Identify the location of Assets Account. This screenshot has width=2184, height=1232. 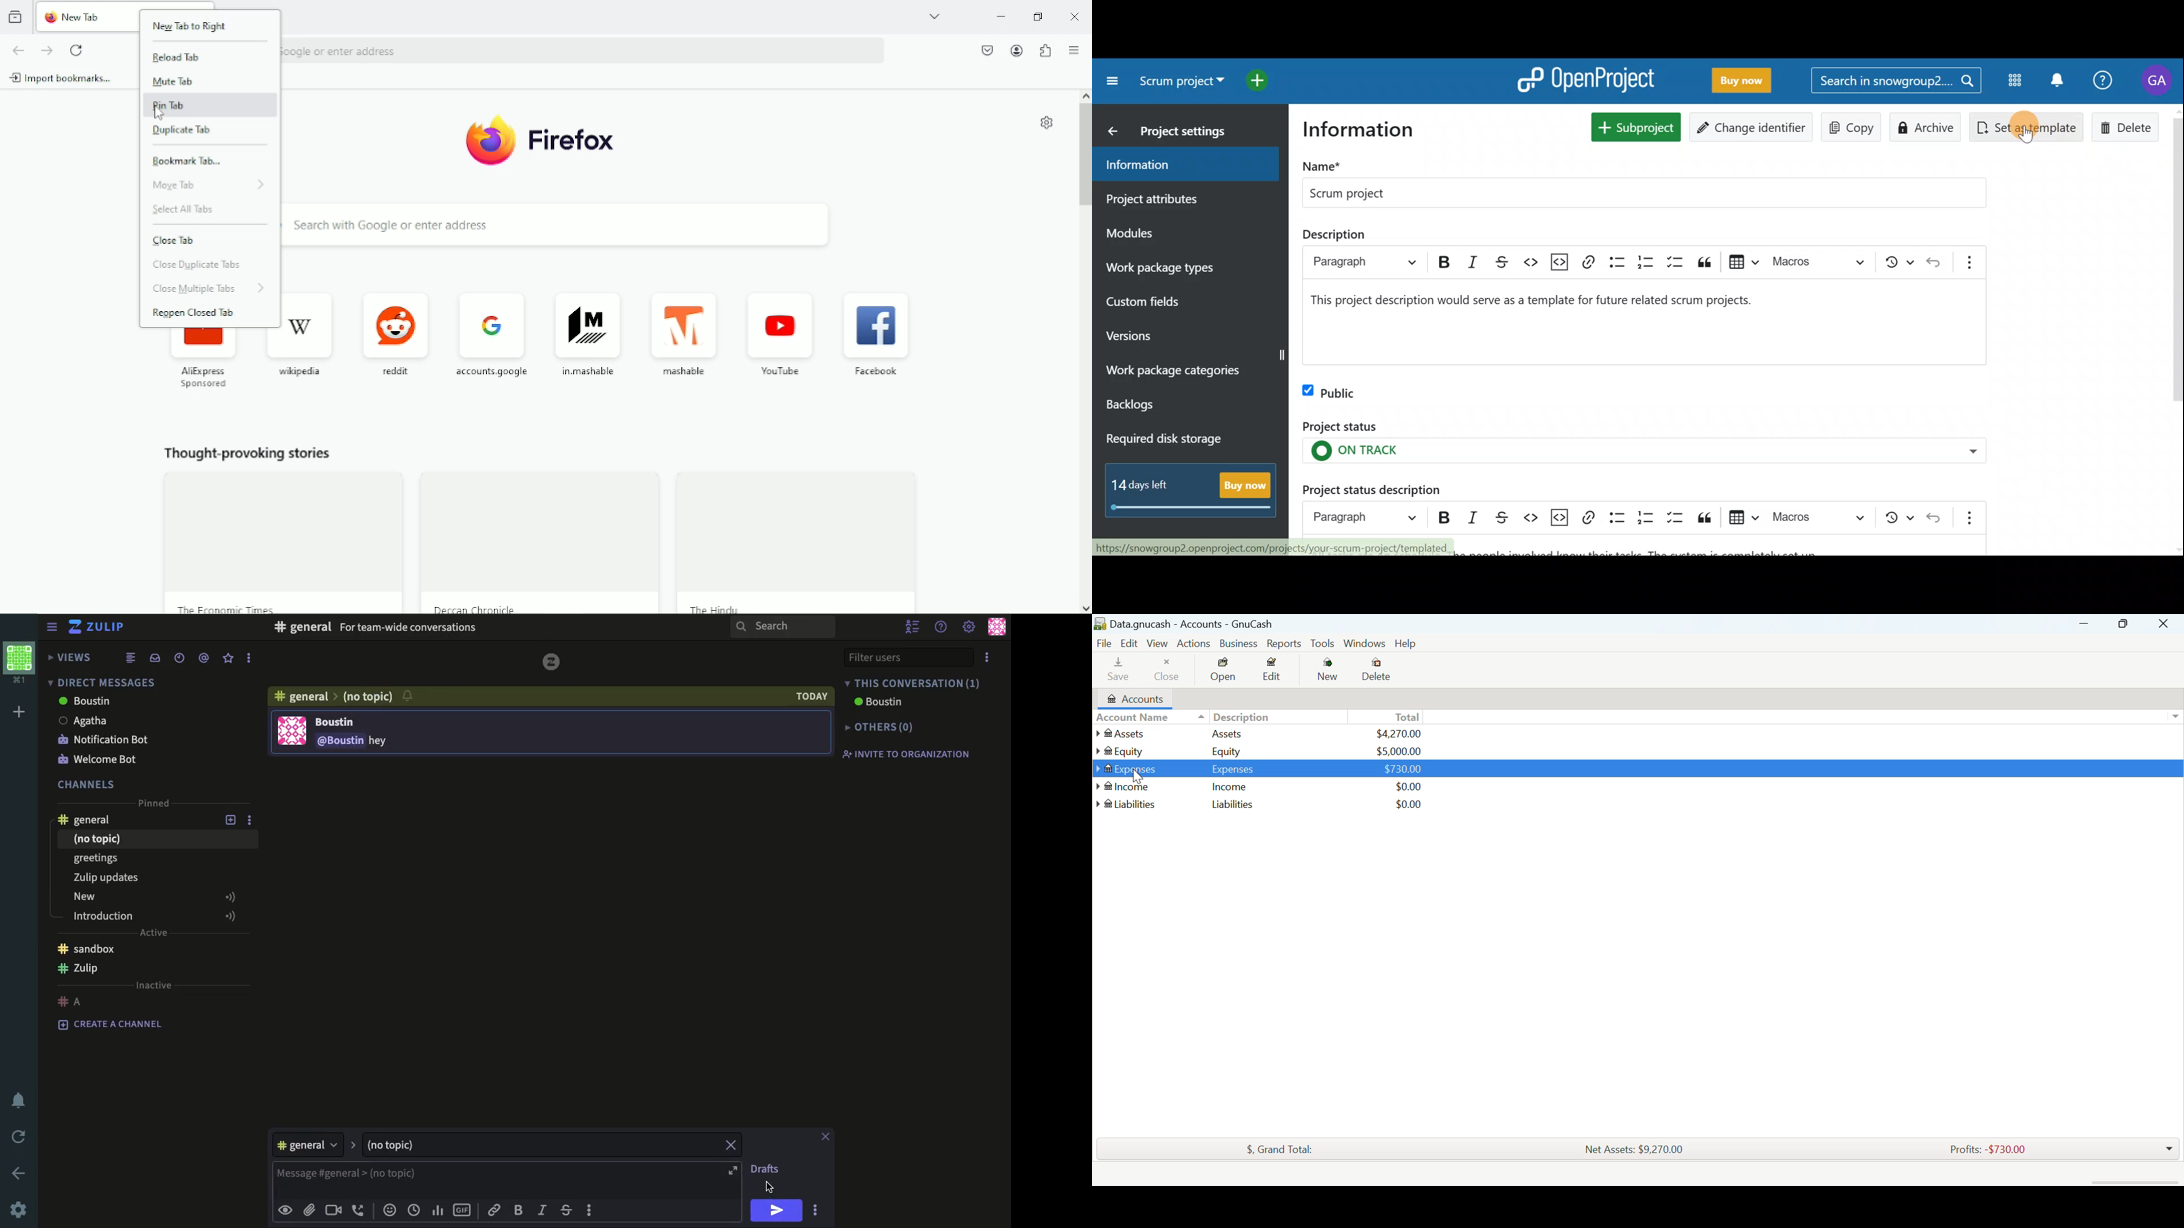
(1264, 734).